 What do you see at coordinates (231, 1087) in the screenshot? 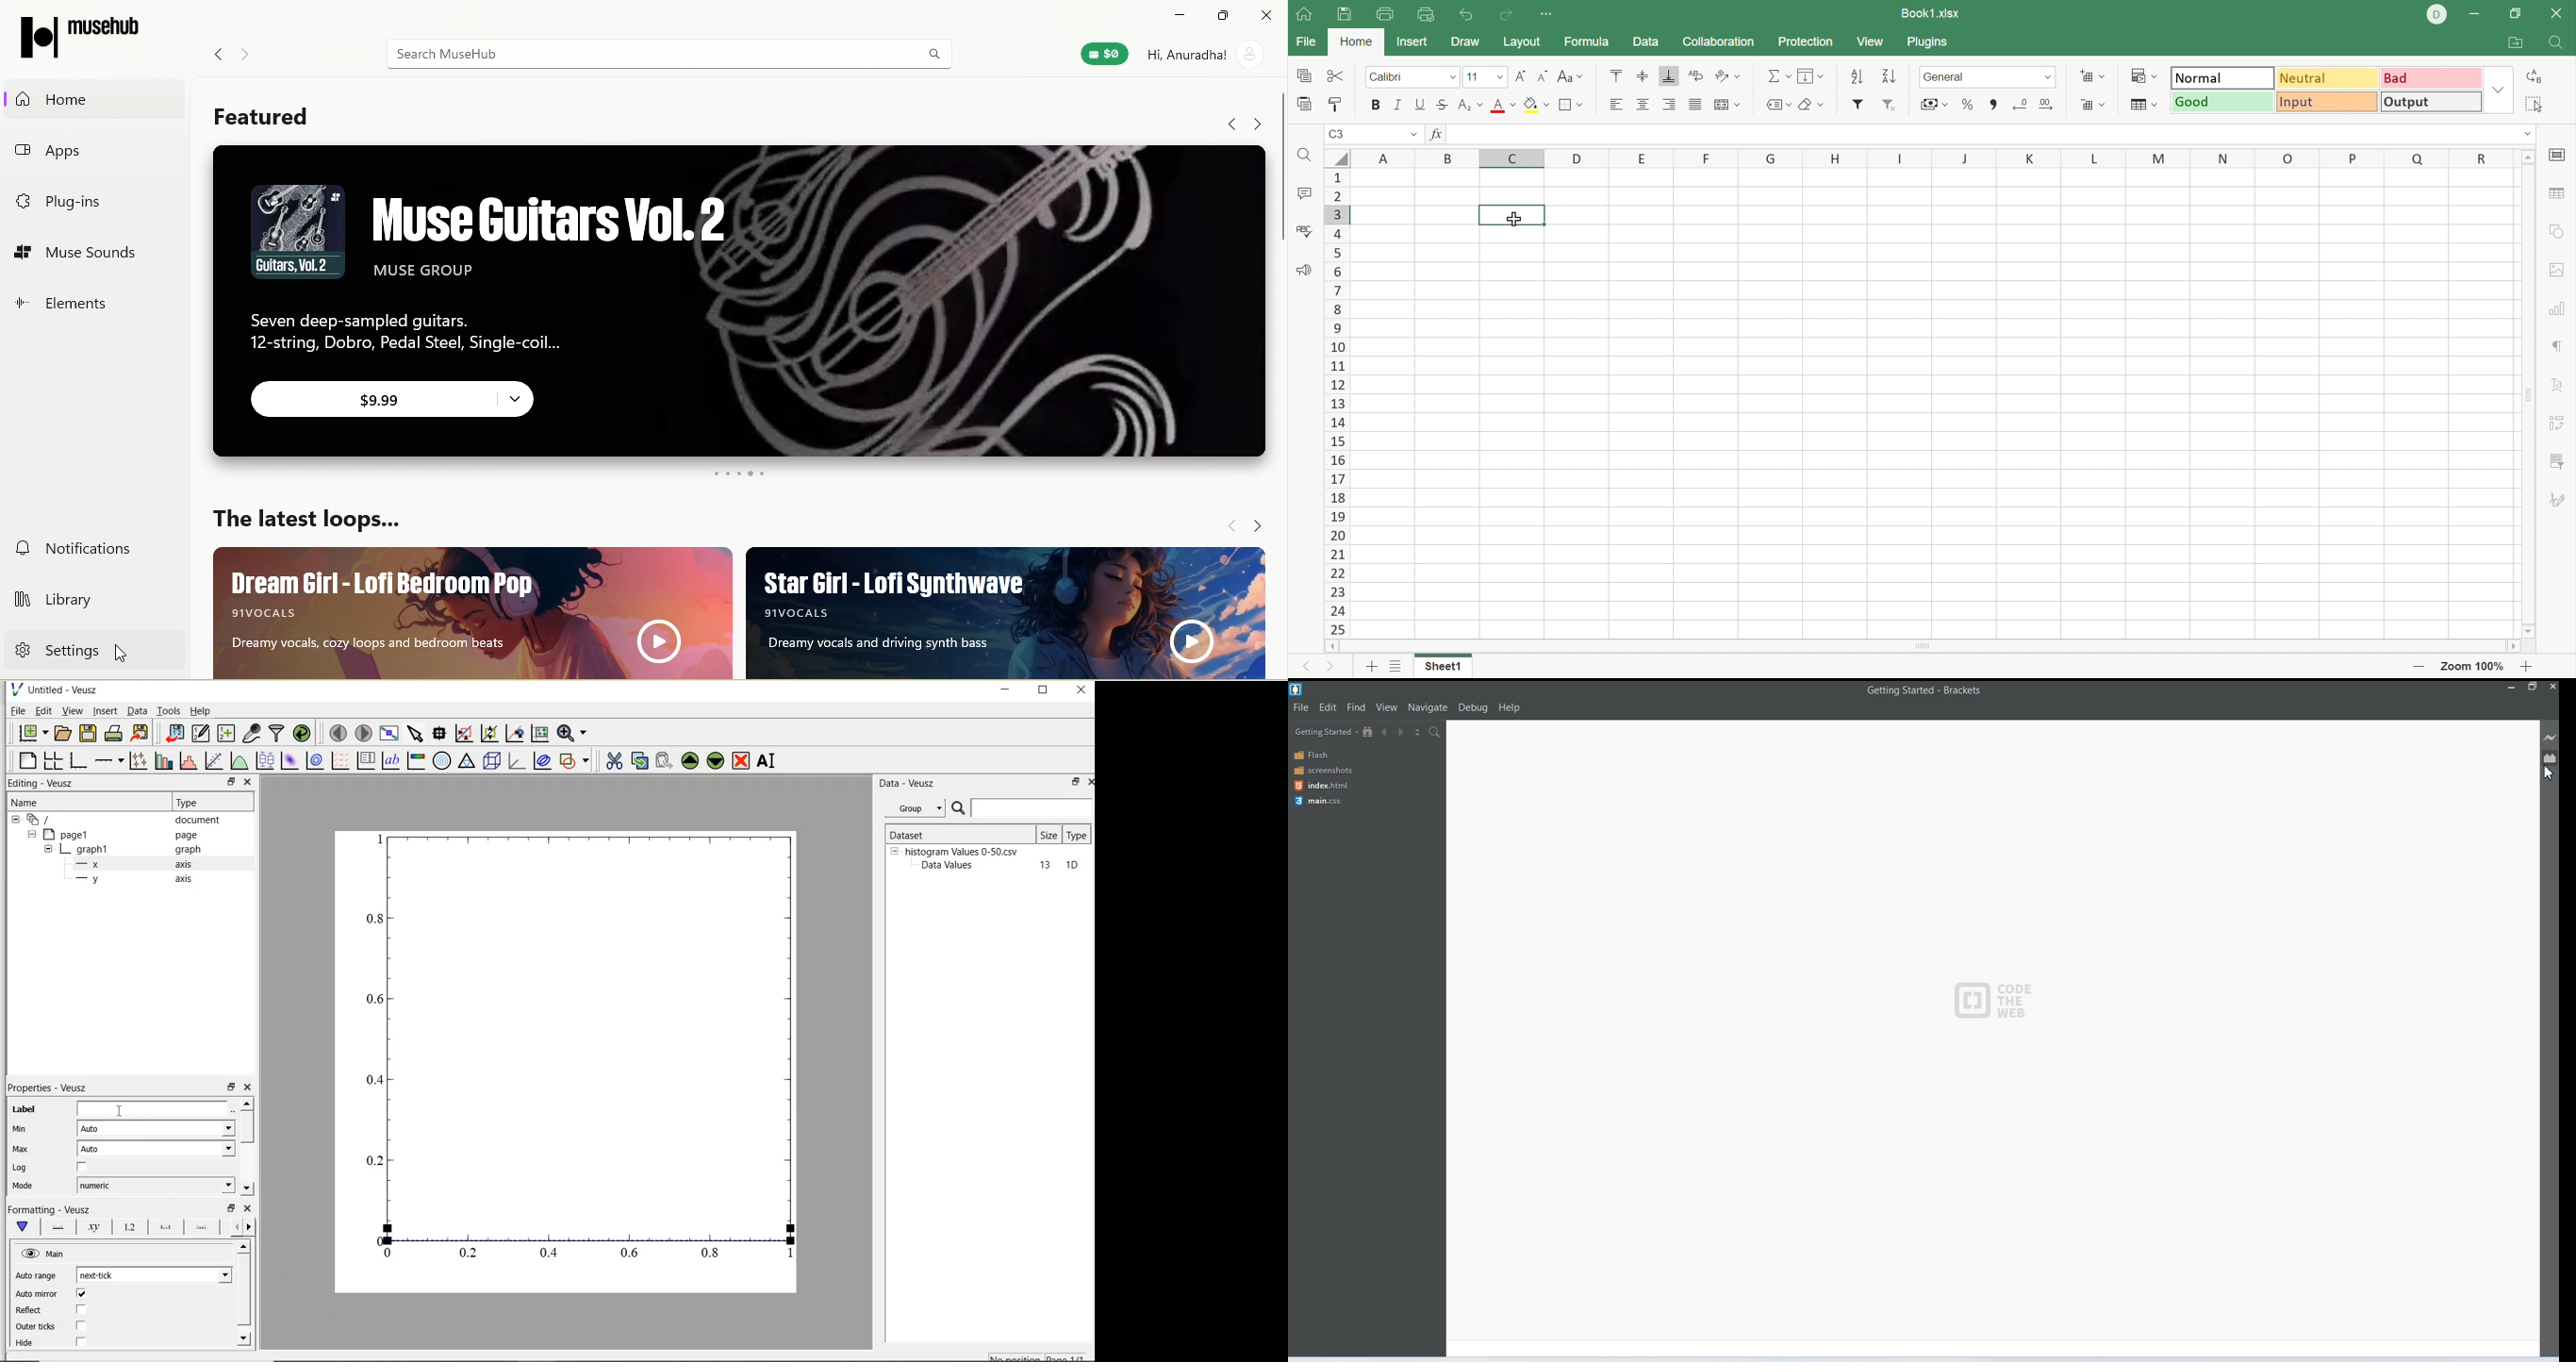
I see `restore down` at bounding box center [231, 1087].